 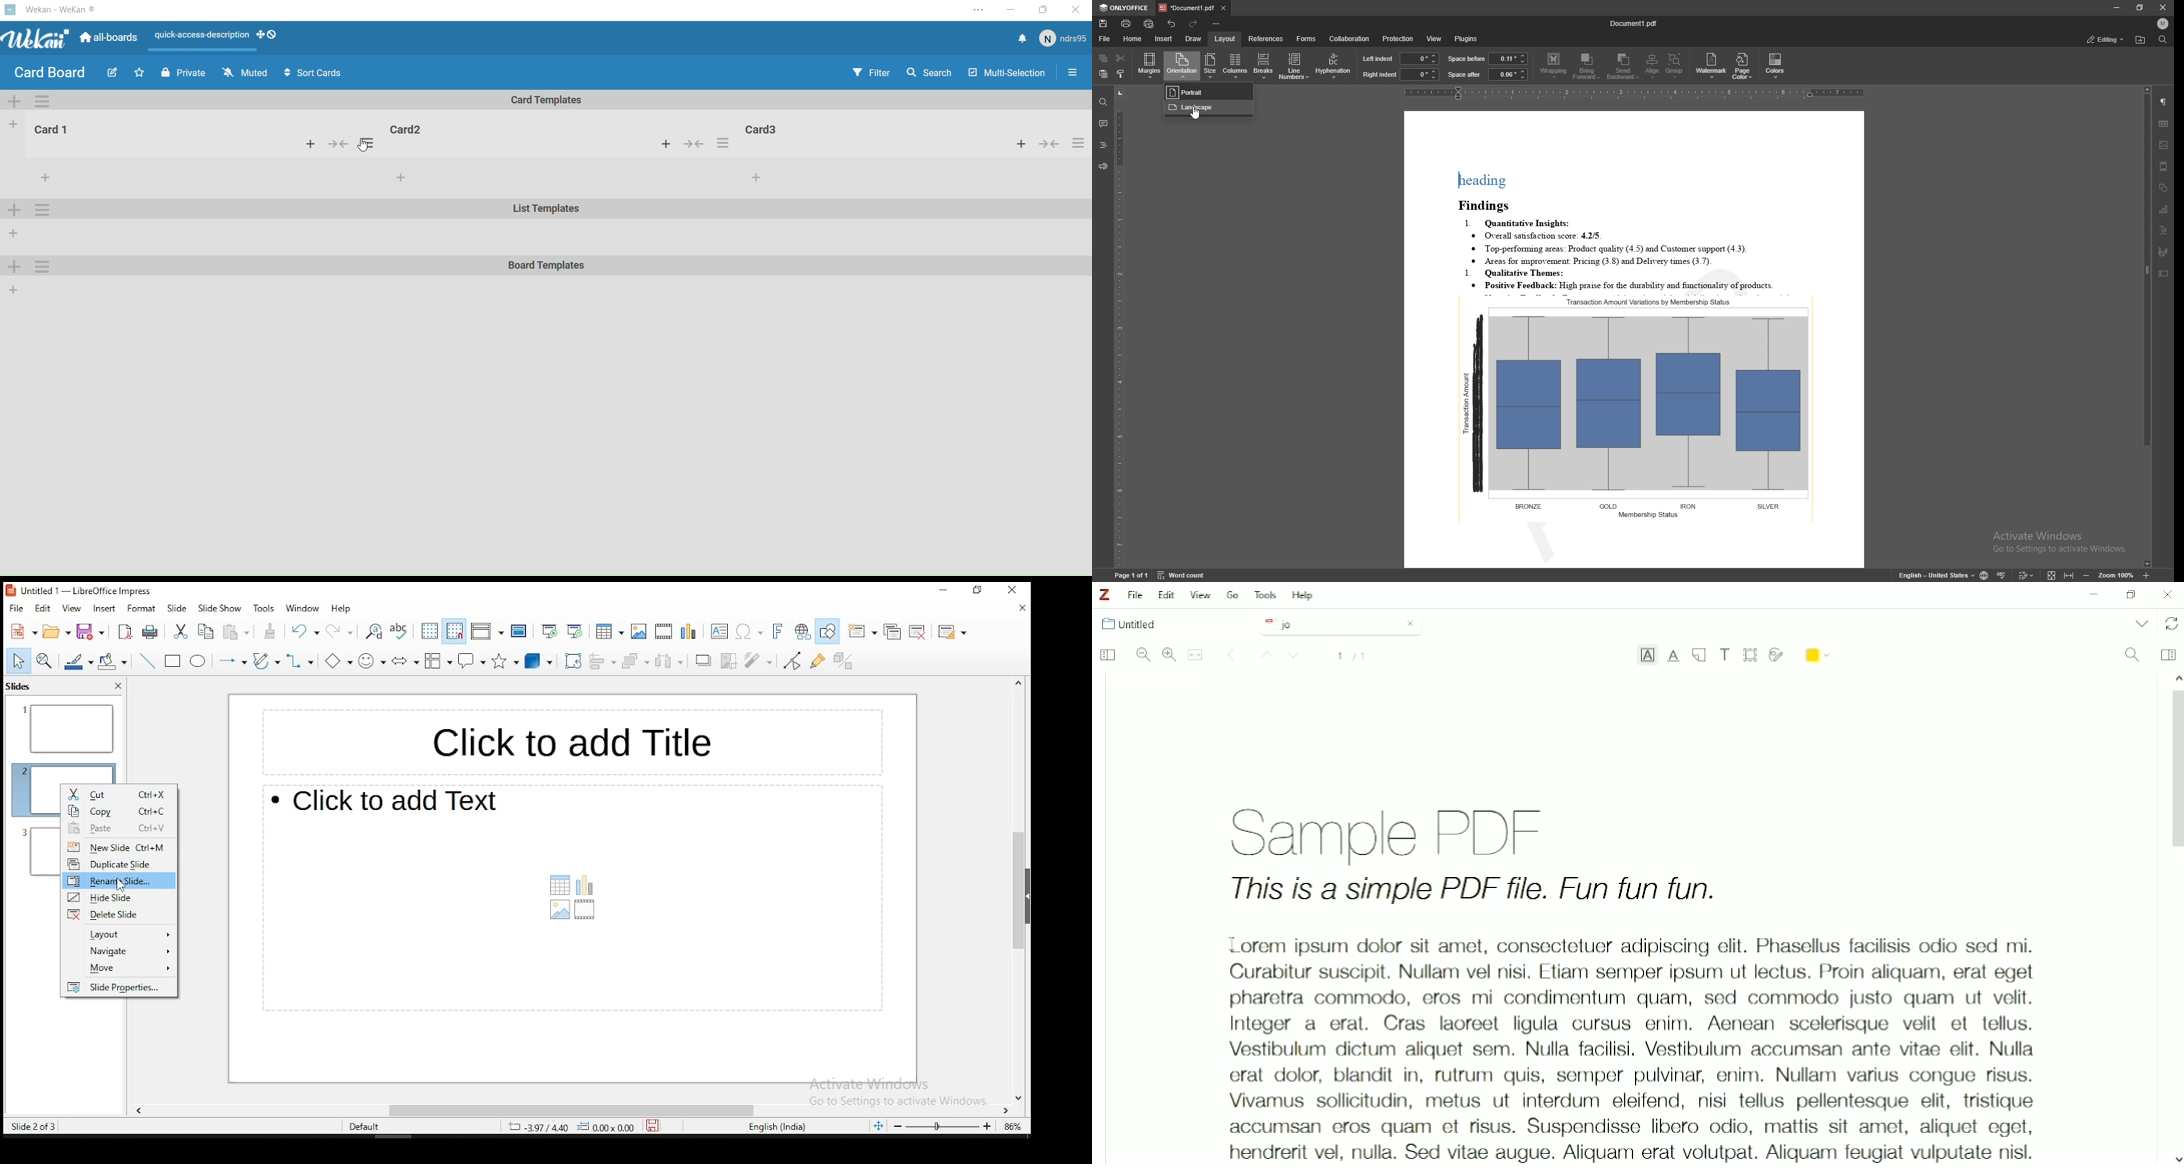 What do you see at coordinates (1378, 59) in the screenshot?
I see `left indent` at bounding box center [1378, 59].